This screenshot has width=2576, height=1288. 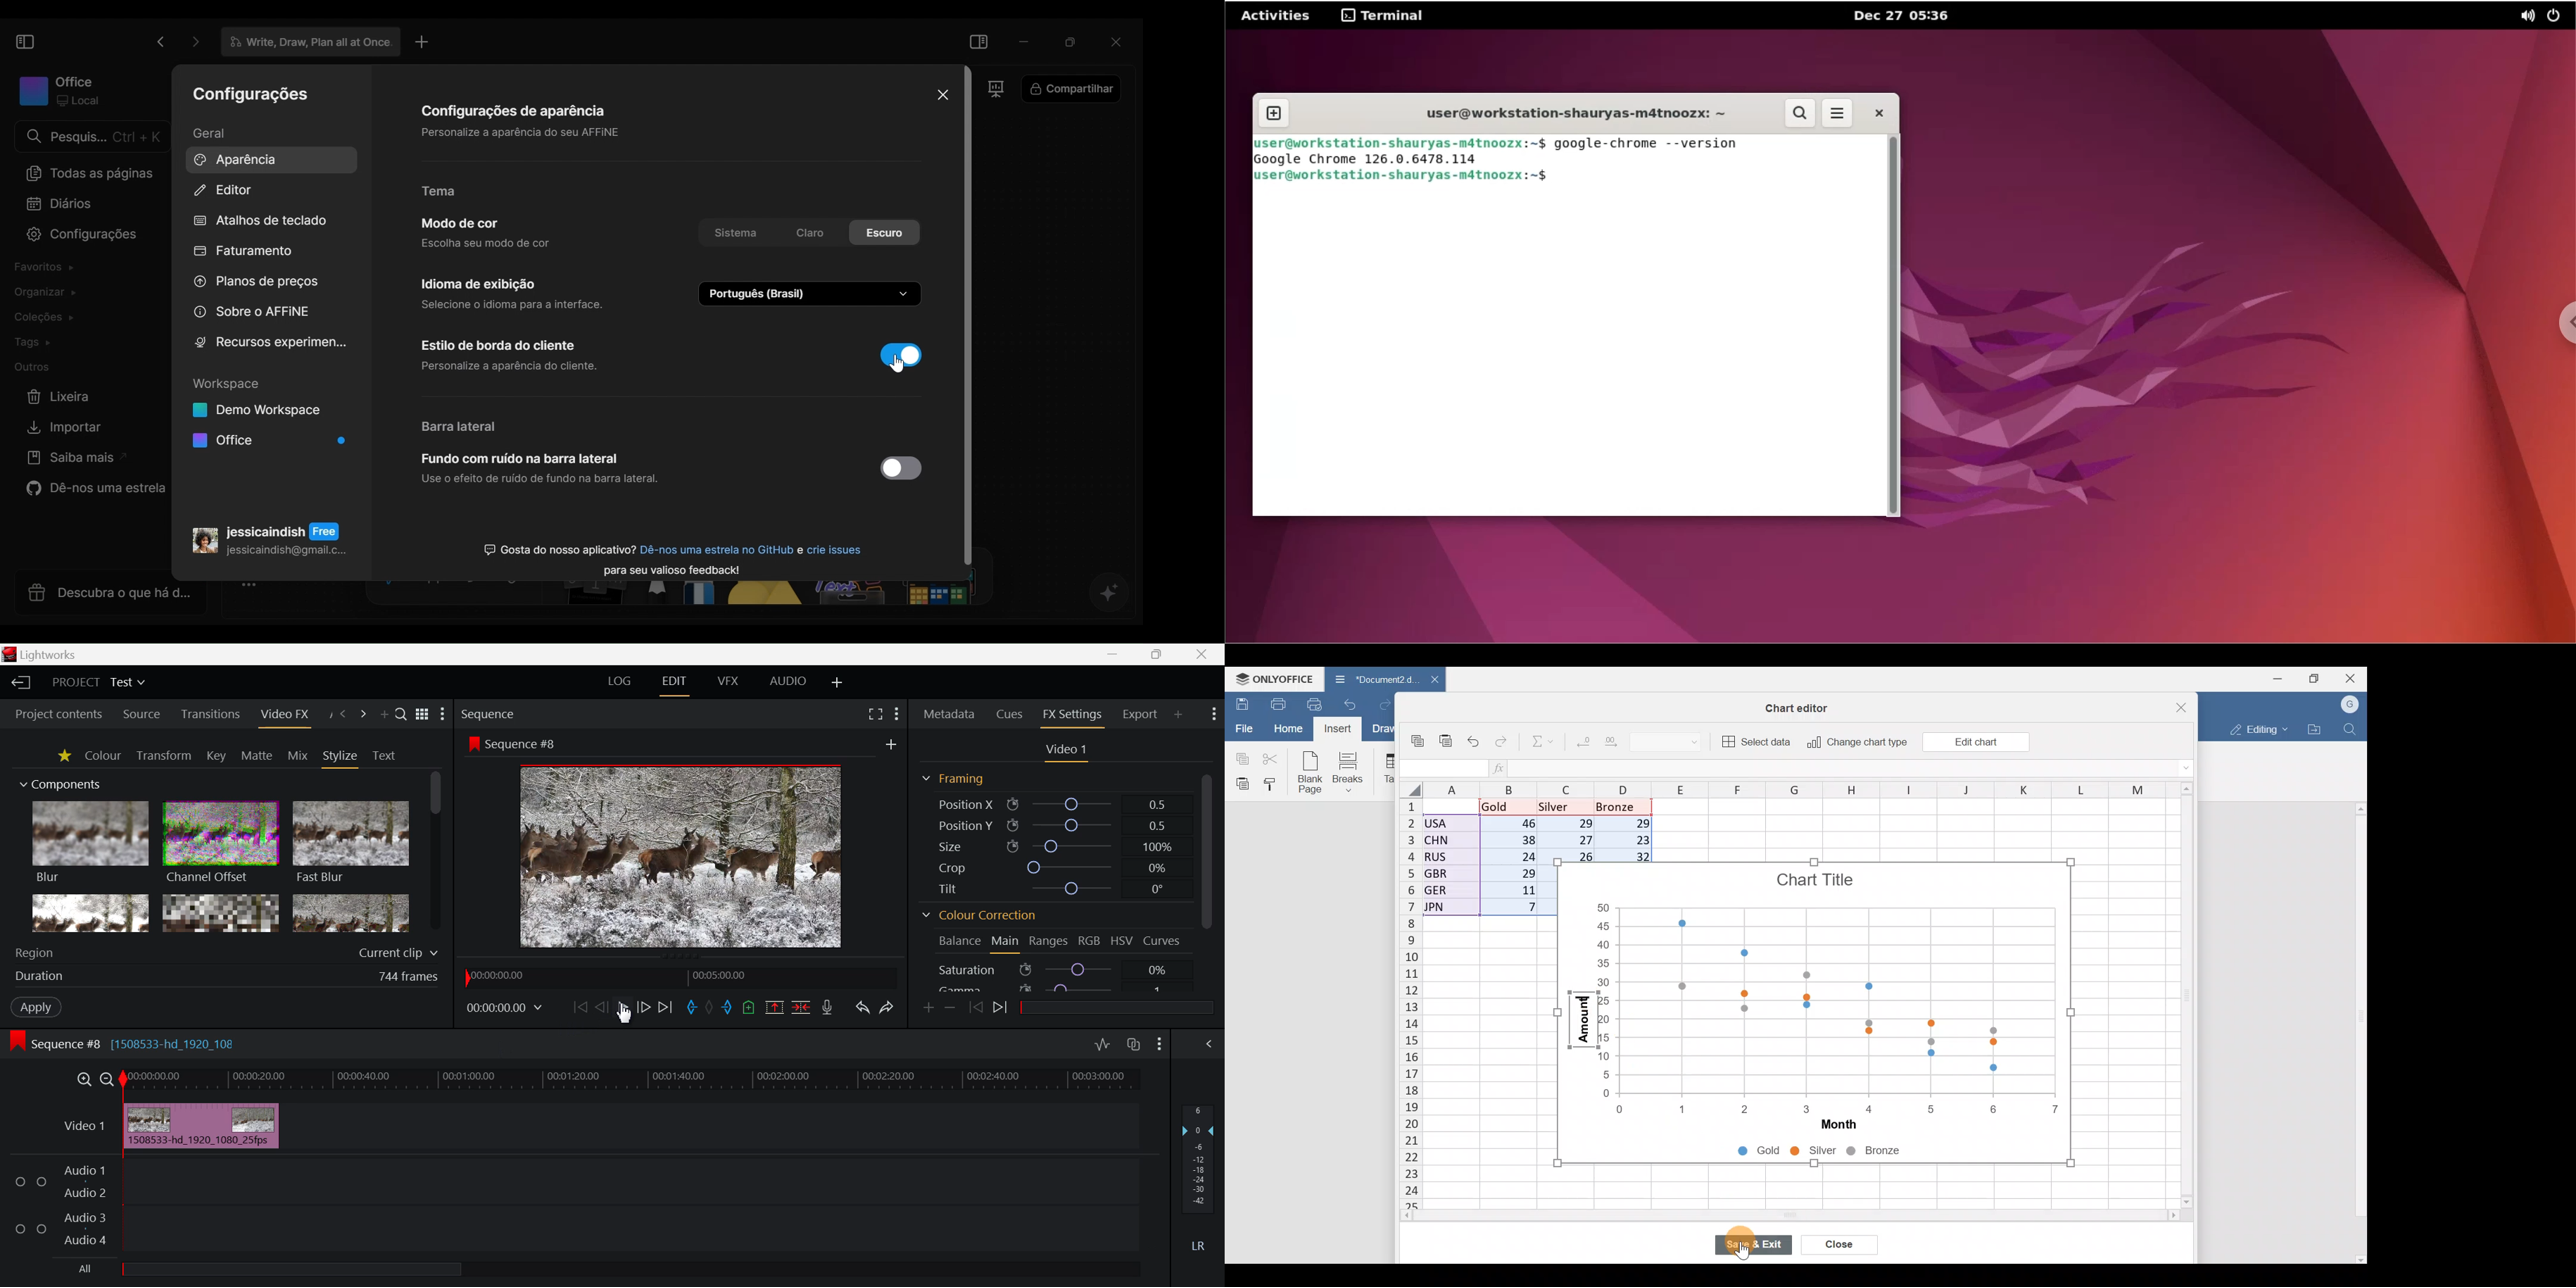 I want to click on Channel Offset, so click(x=221, y=844).